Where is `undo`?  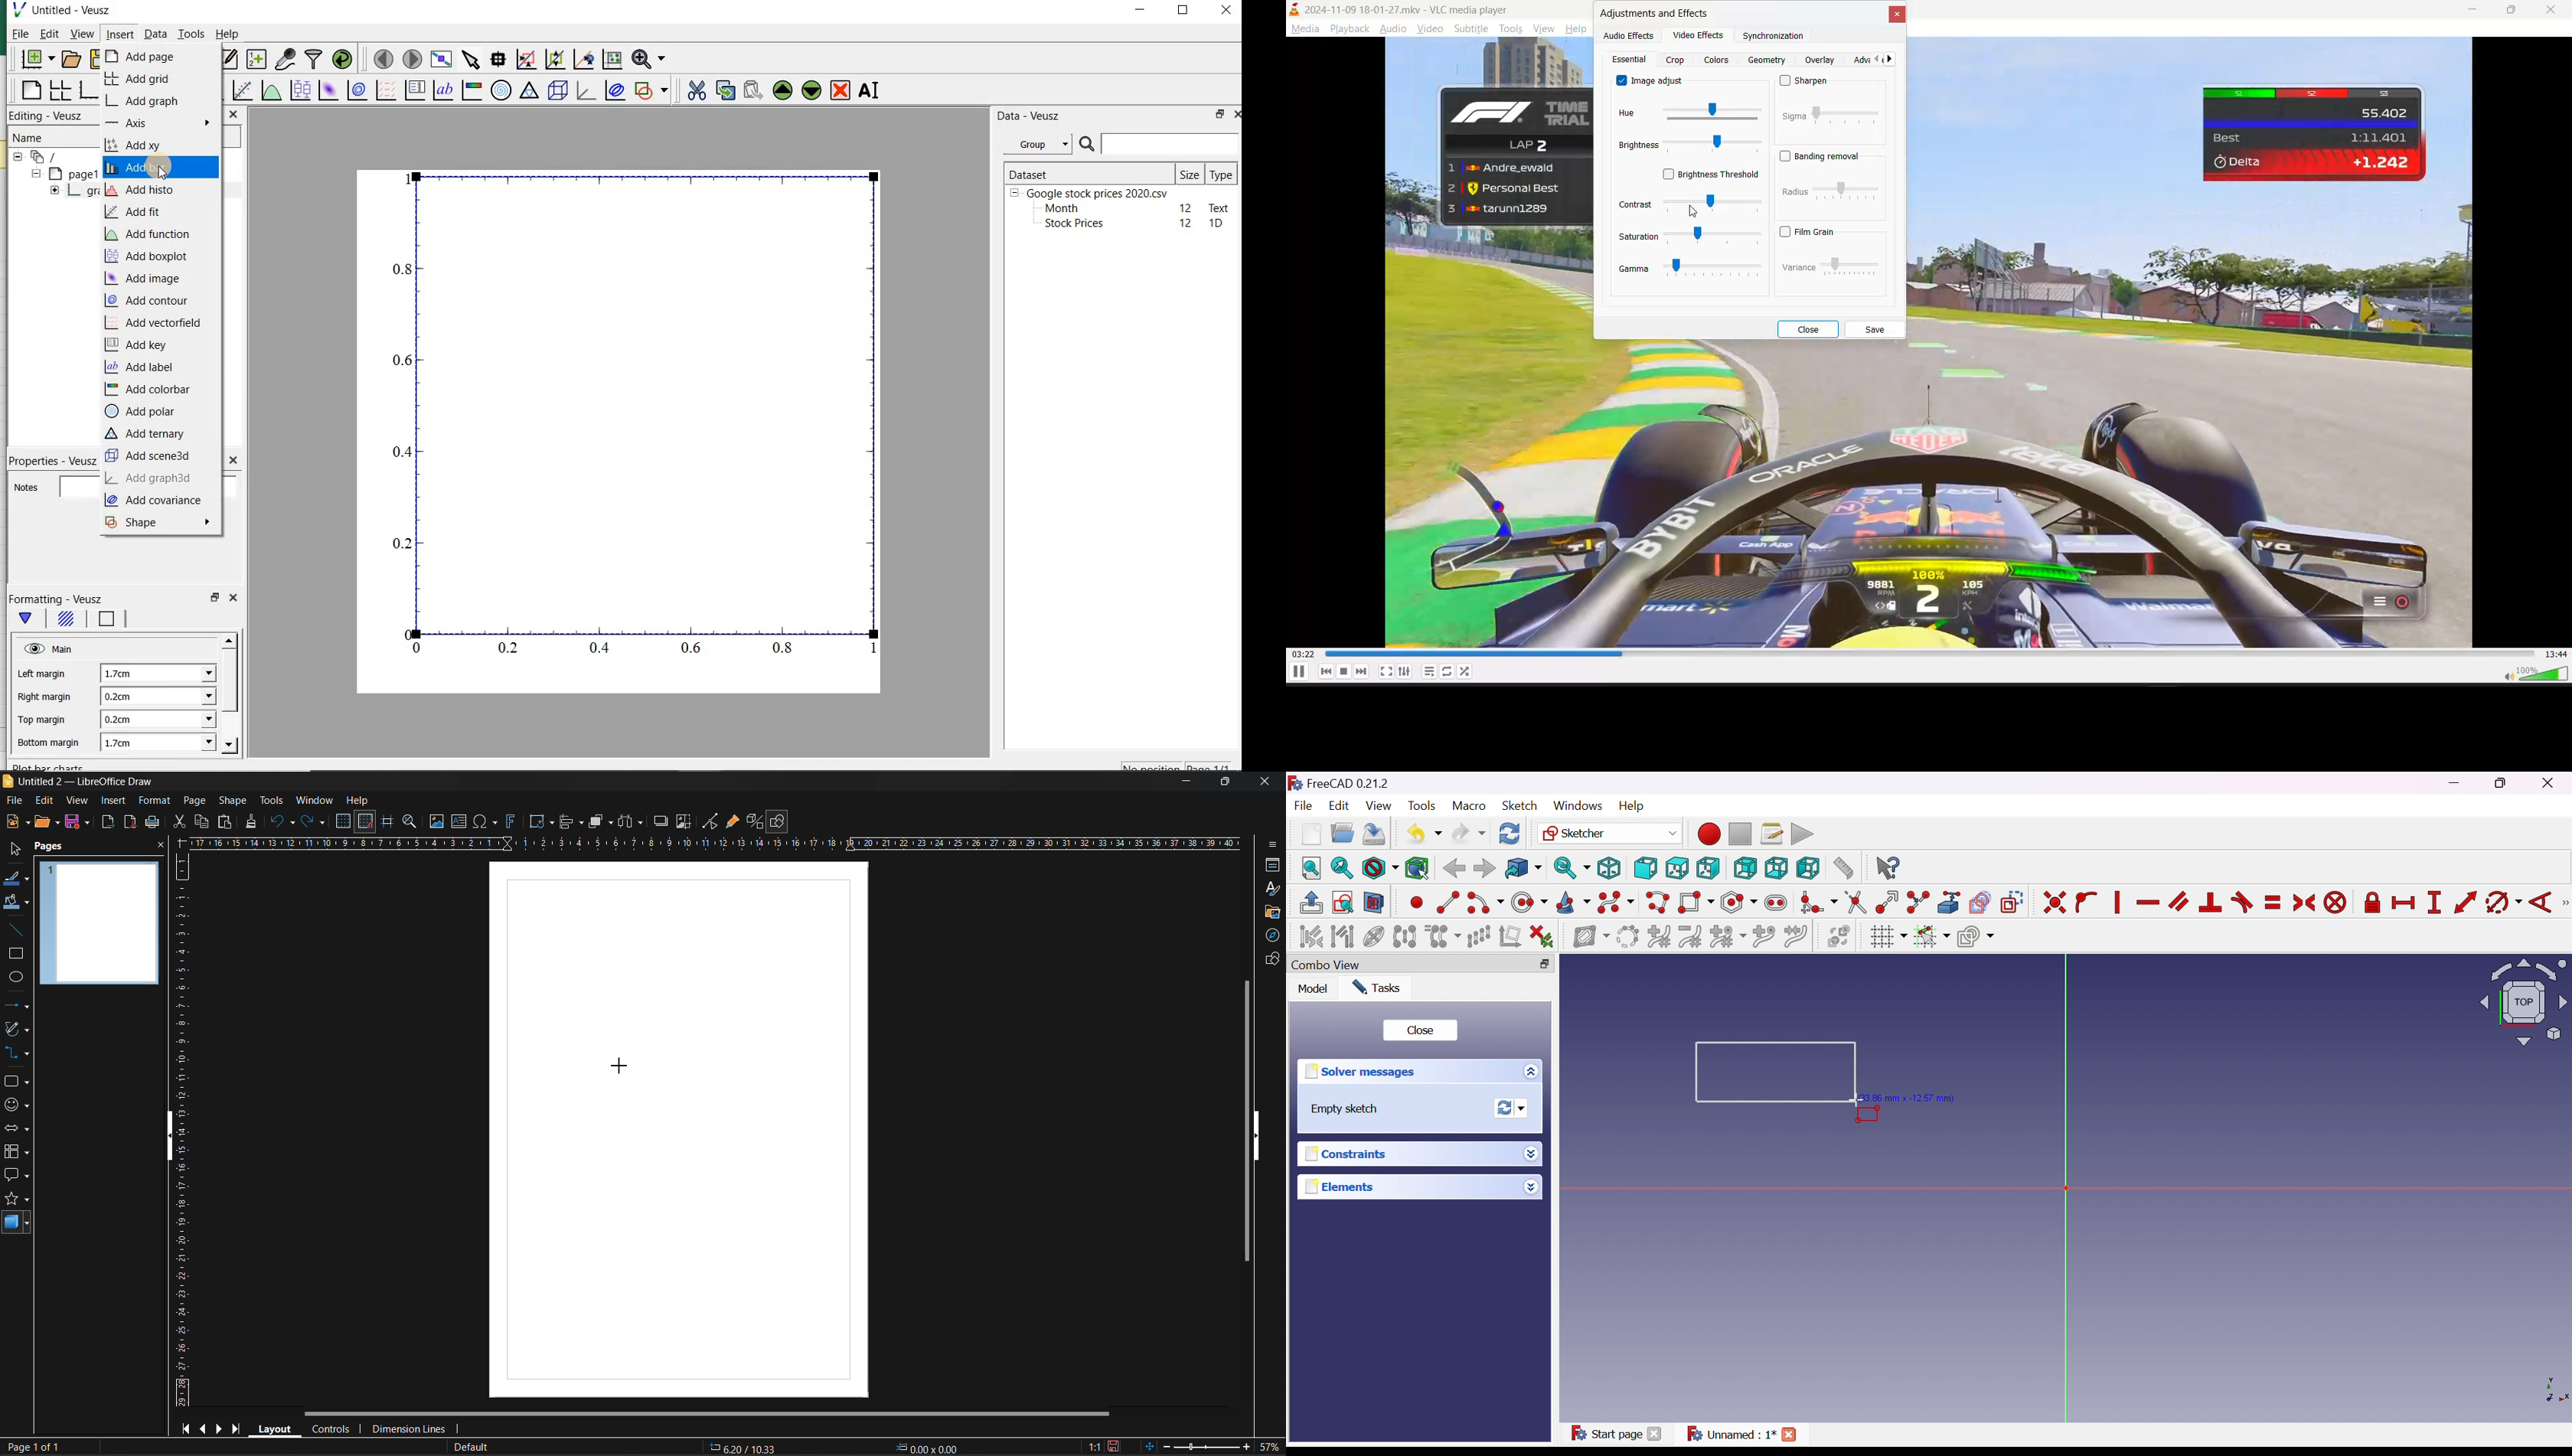 undo is located at coordinates (283, 822).